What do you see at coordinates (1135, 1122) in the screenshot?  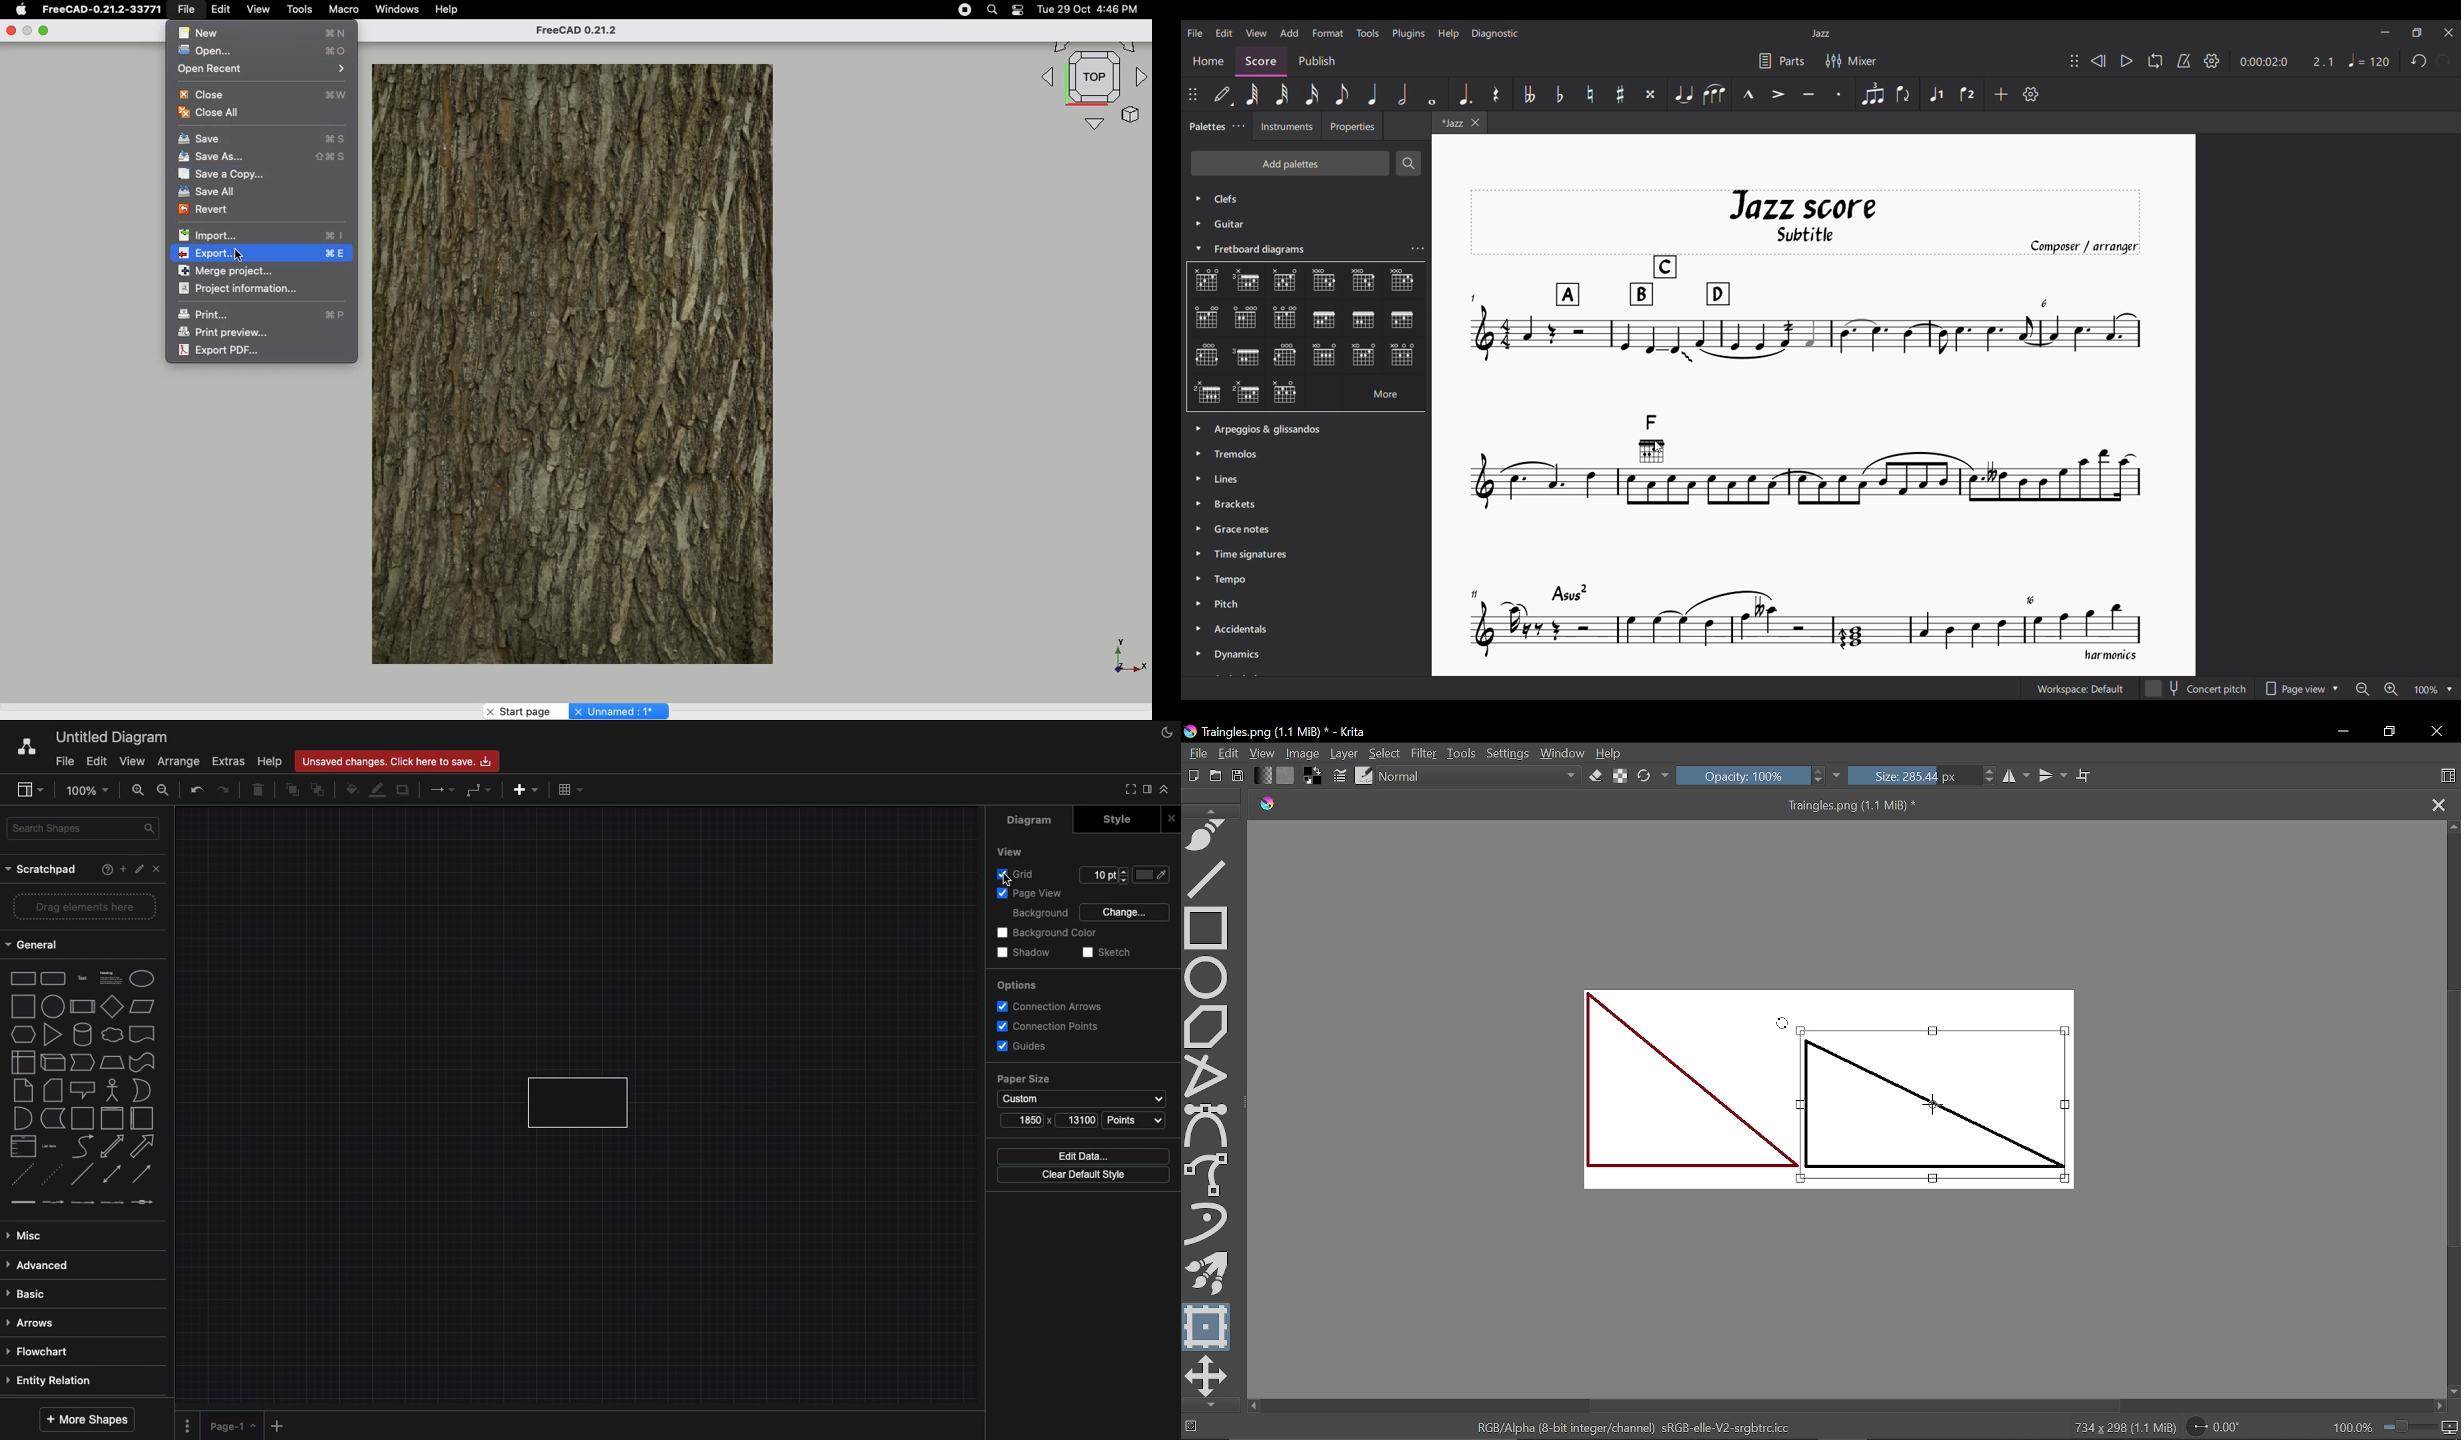 I see `Points` at bounding box center [1135, 1122].